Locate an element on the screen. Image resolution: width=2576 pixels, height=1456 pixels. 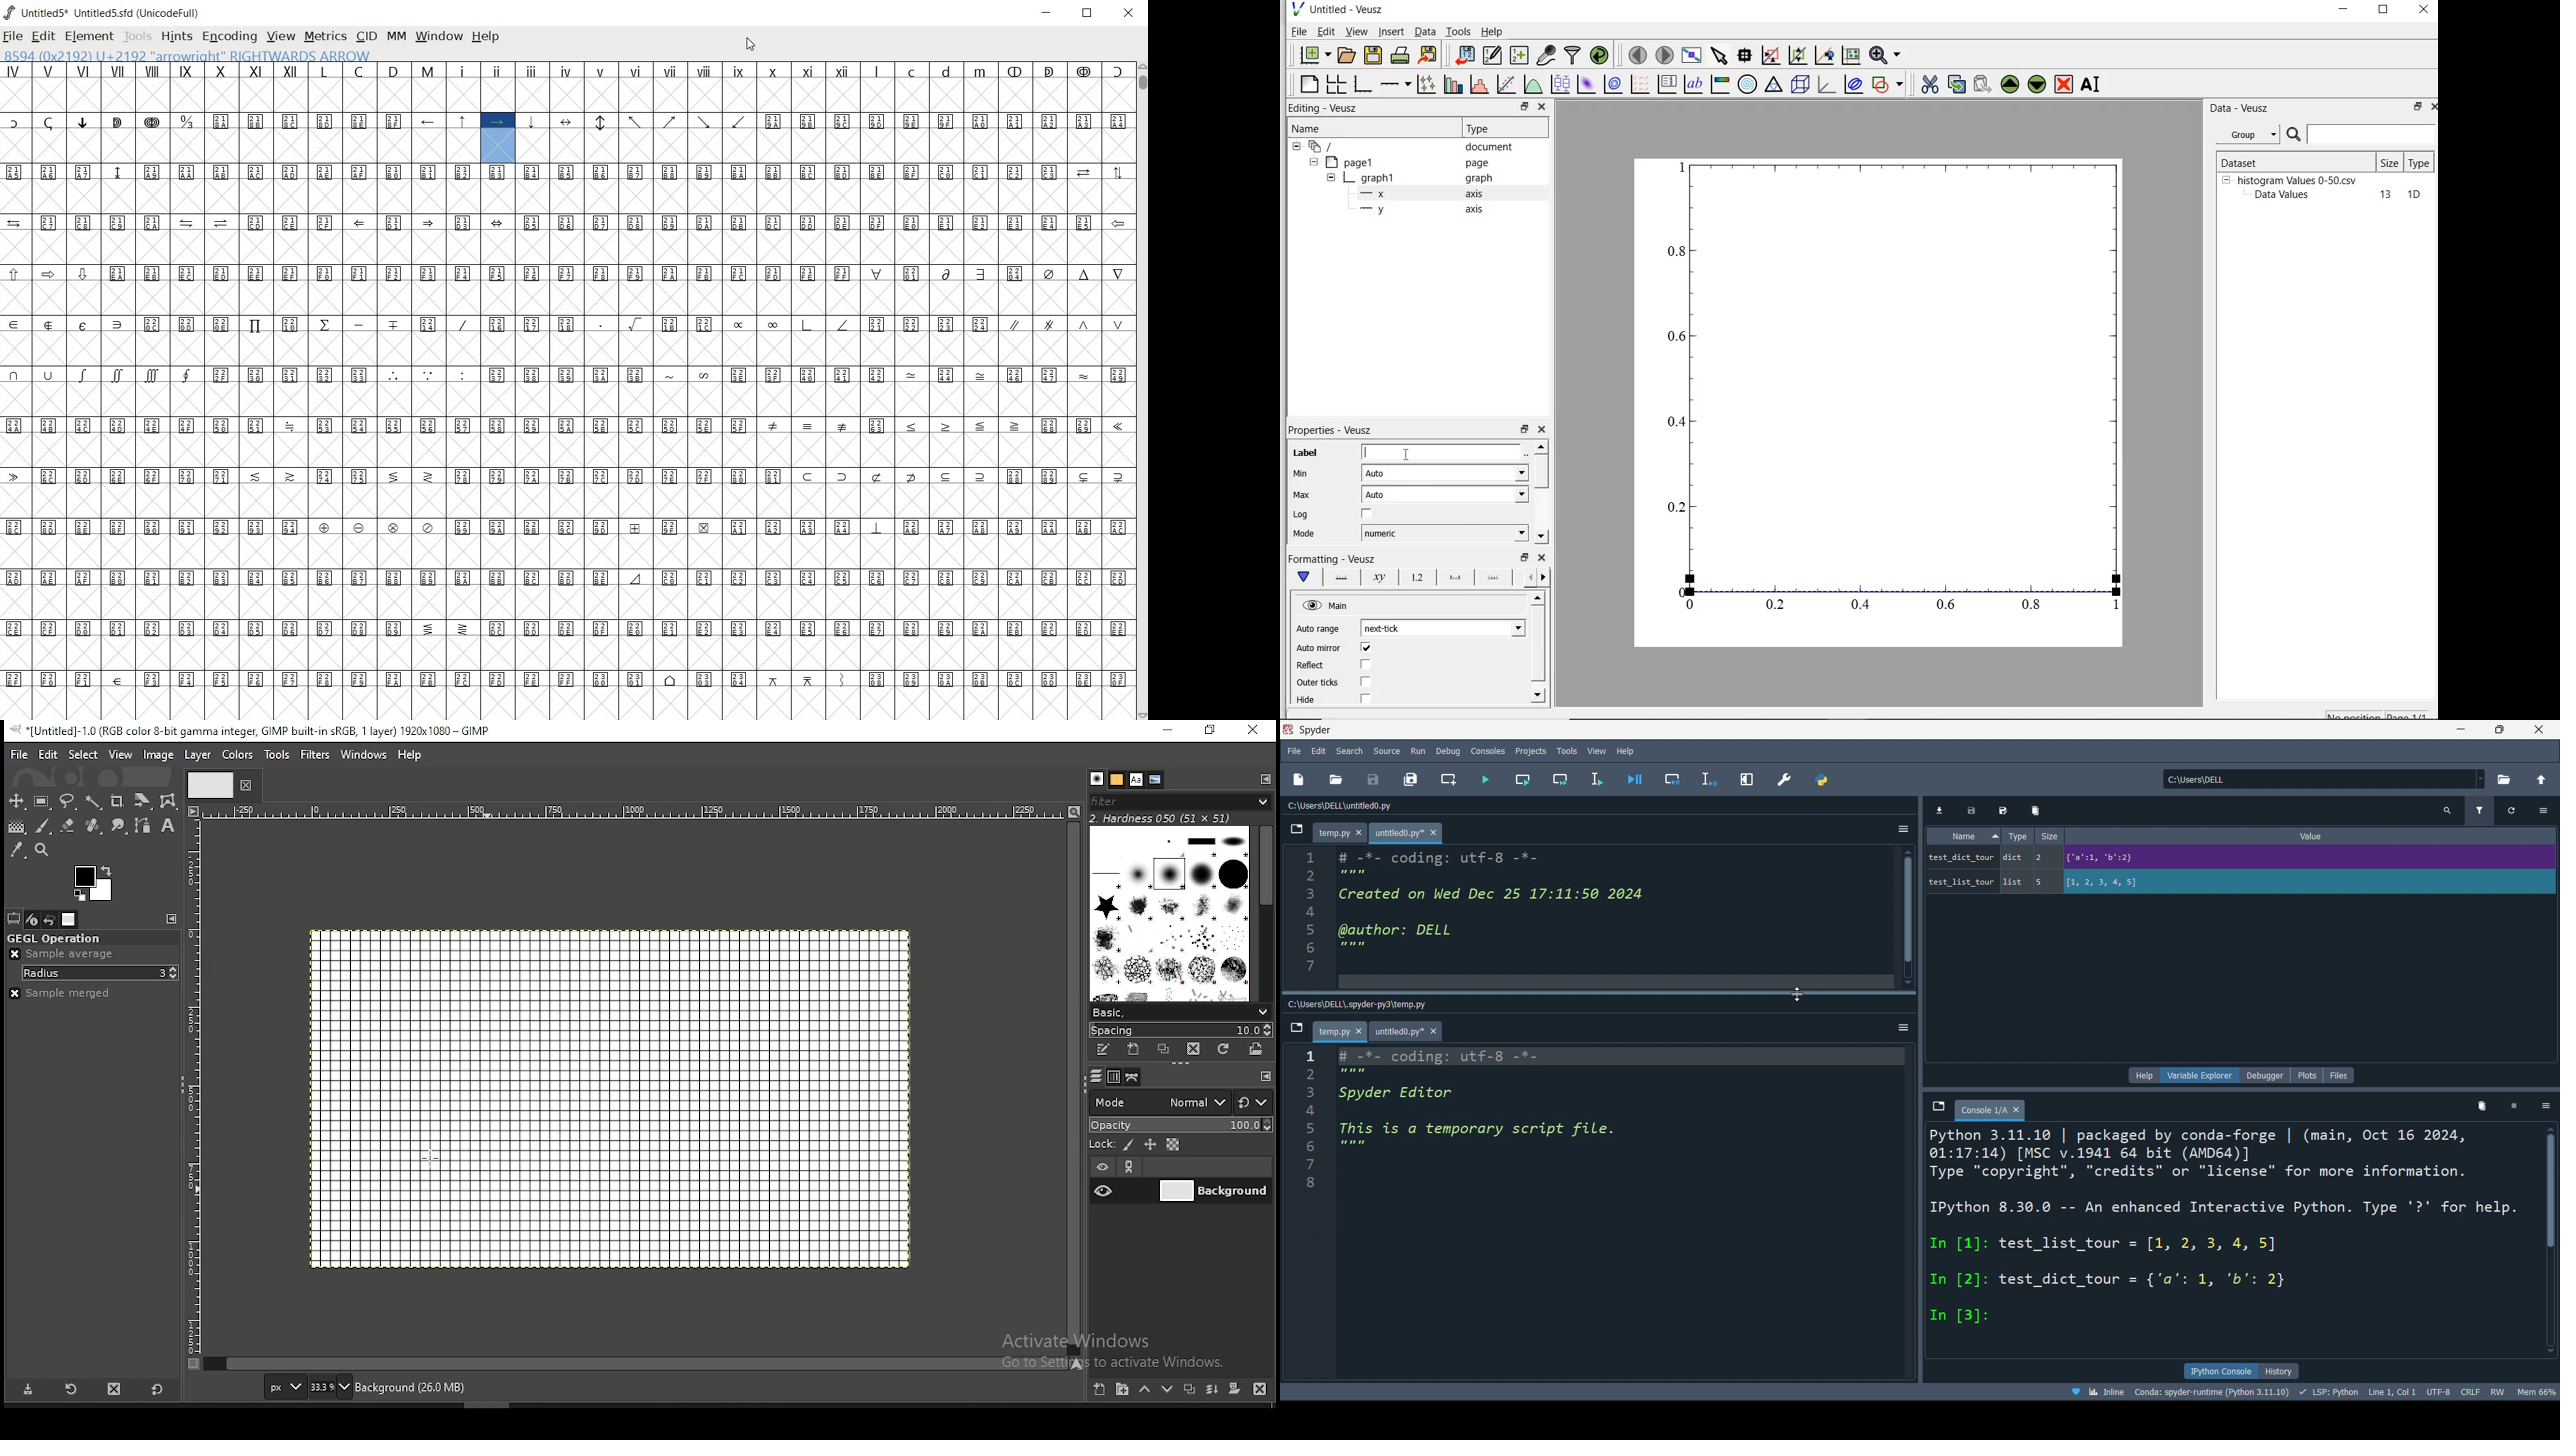
delete  is located at coordinates (2035, 811).